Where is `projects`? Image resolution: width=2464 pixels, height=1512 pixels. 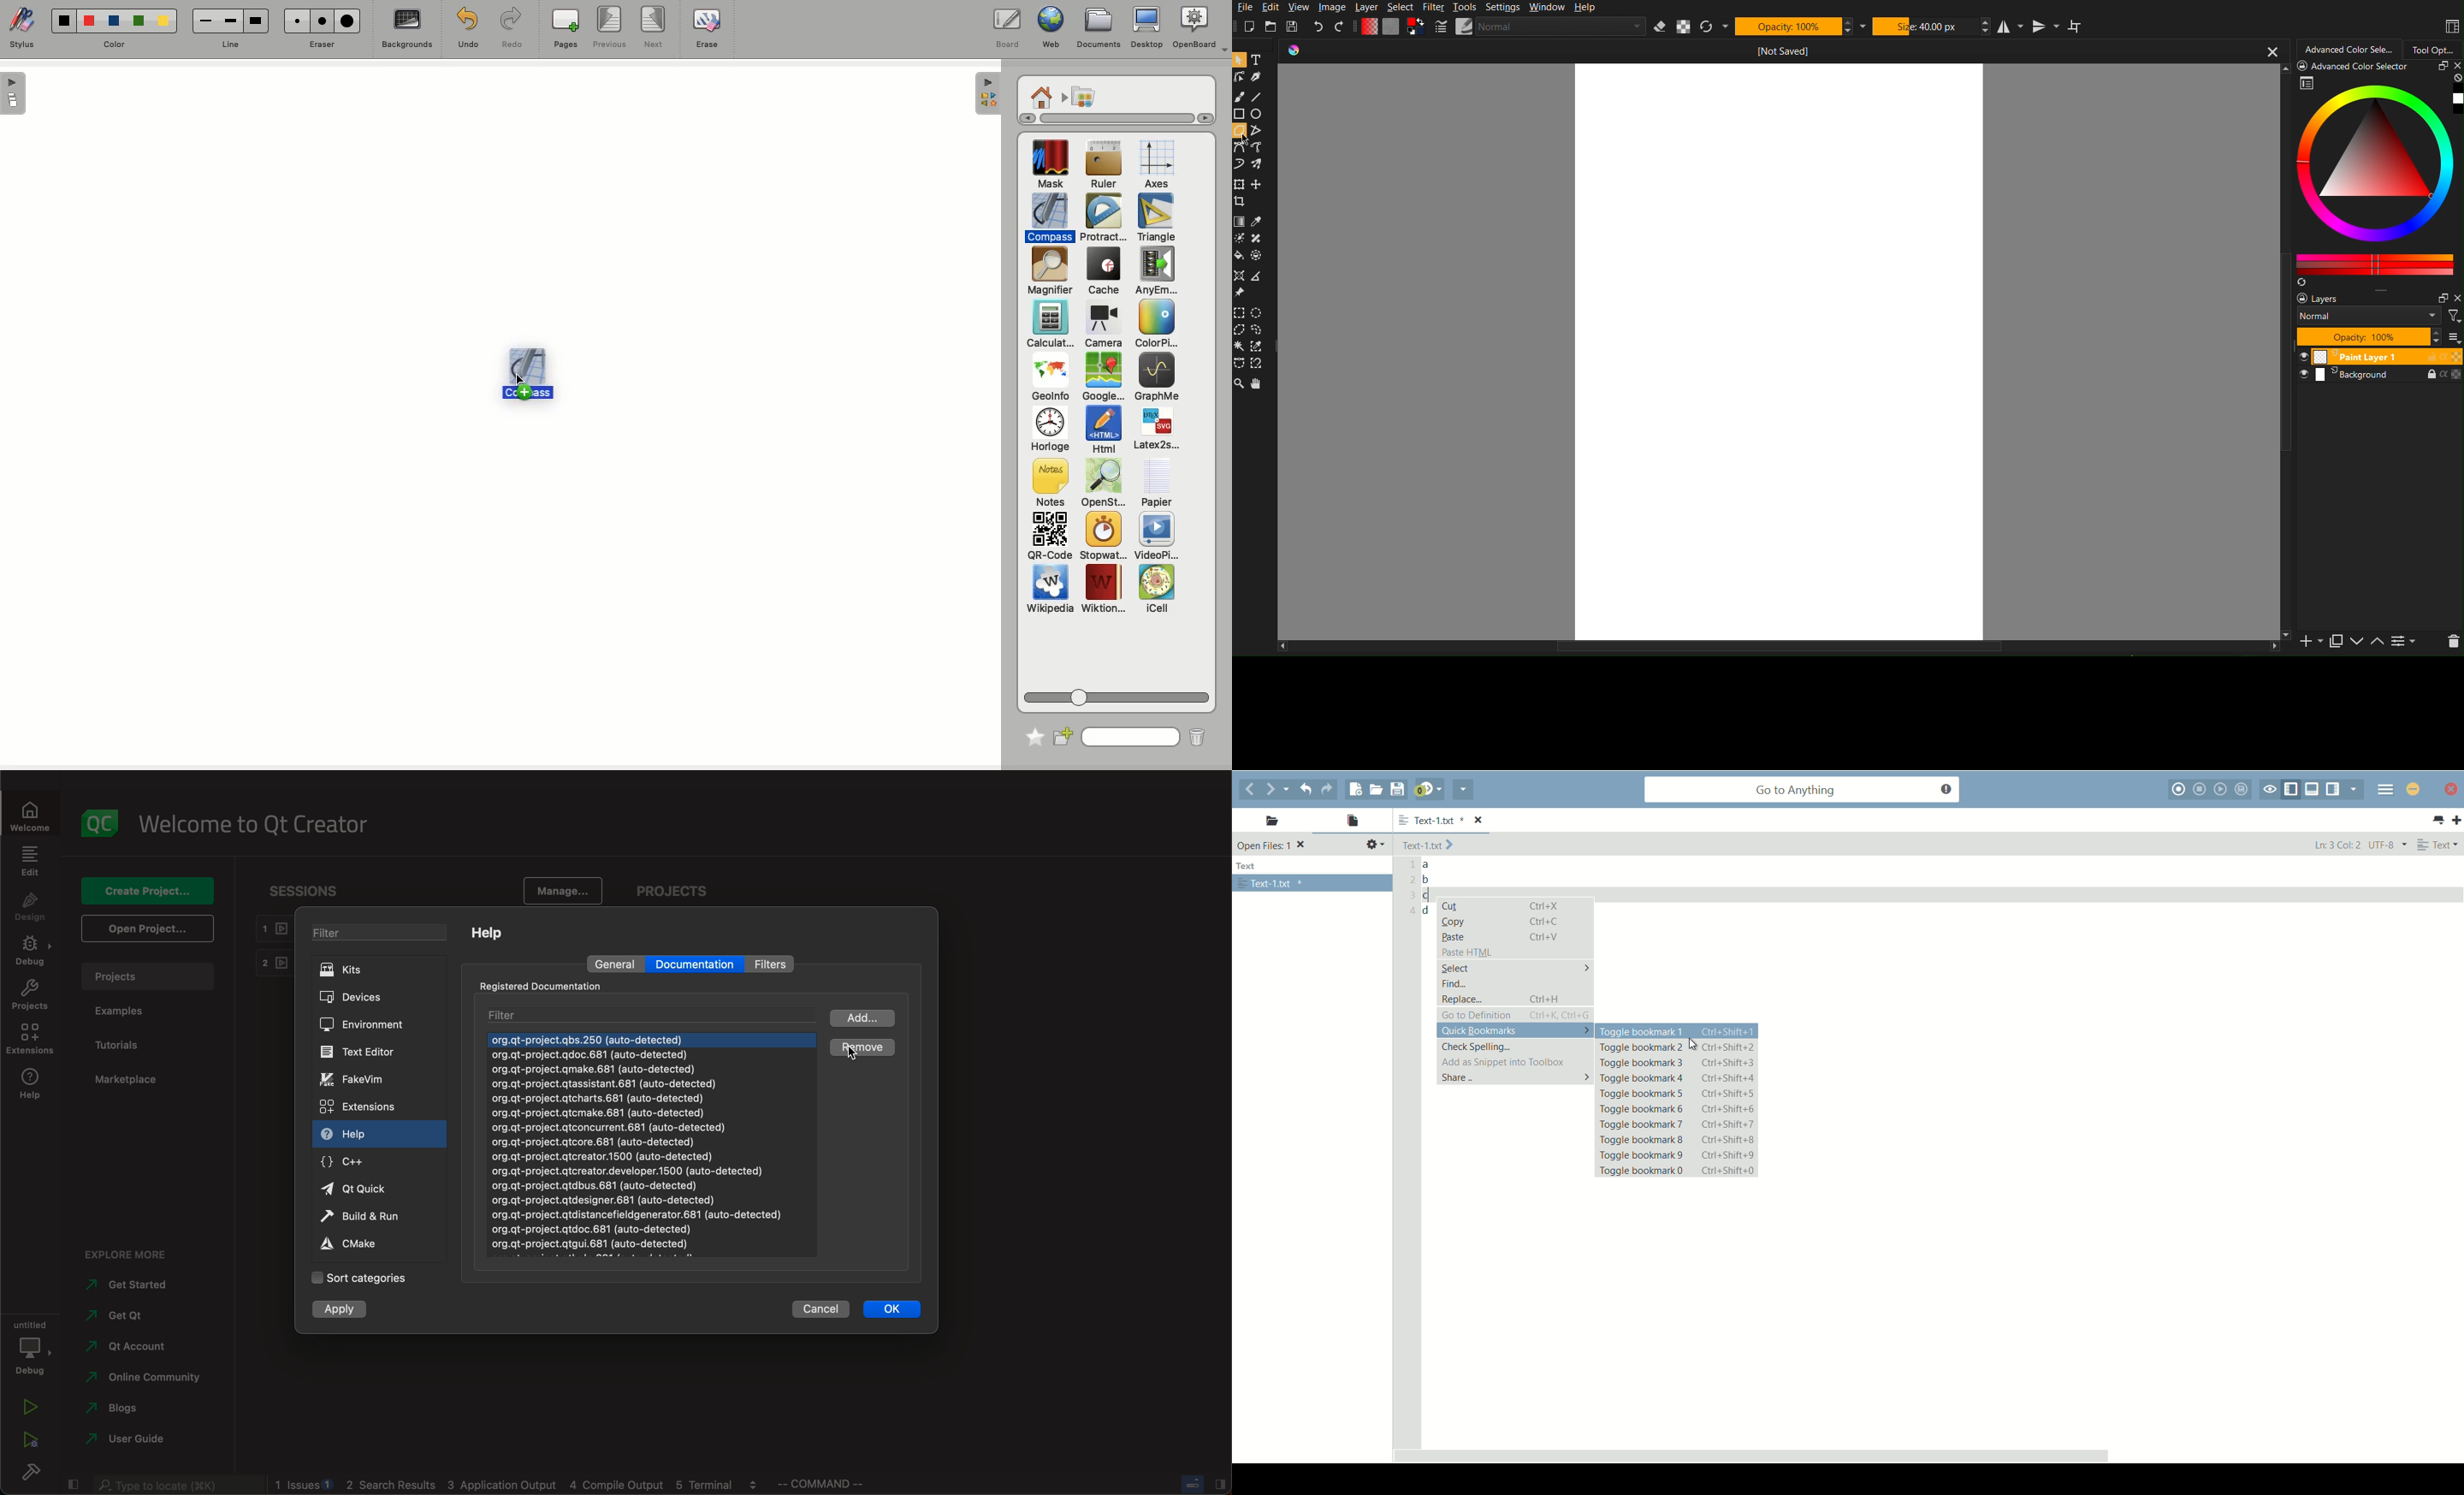
projects is located at coordinates (147, 979).